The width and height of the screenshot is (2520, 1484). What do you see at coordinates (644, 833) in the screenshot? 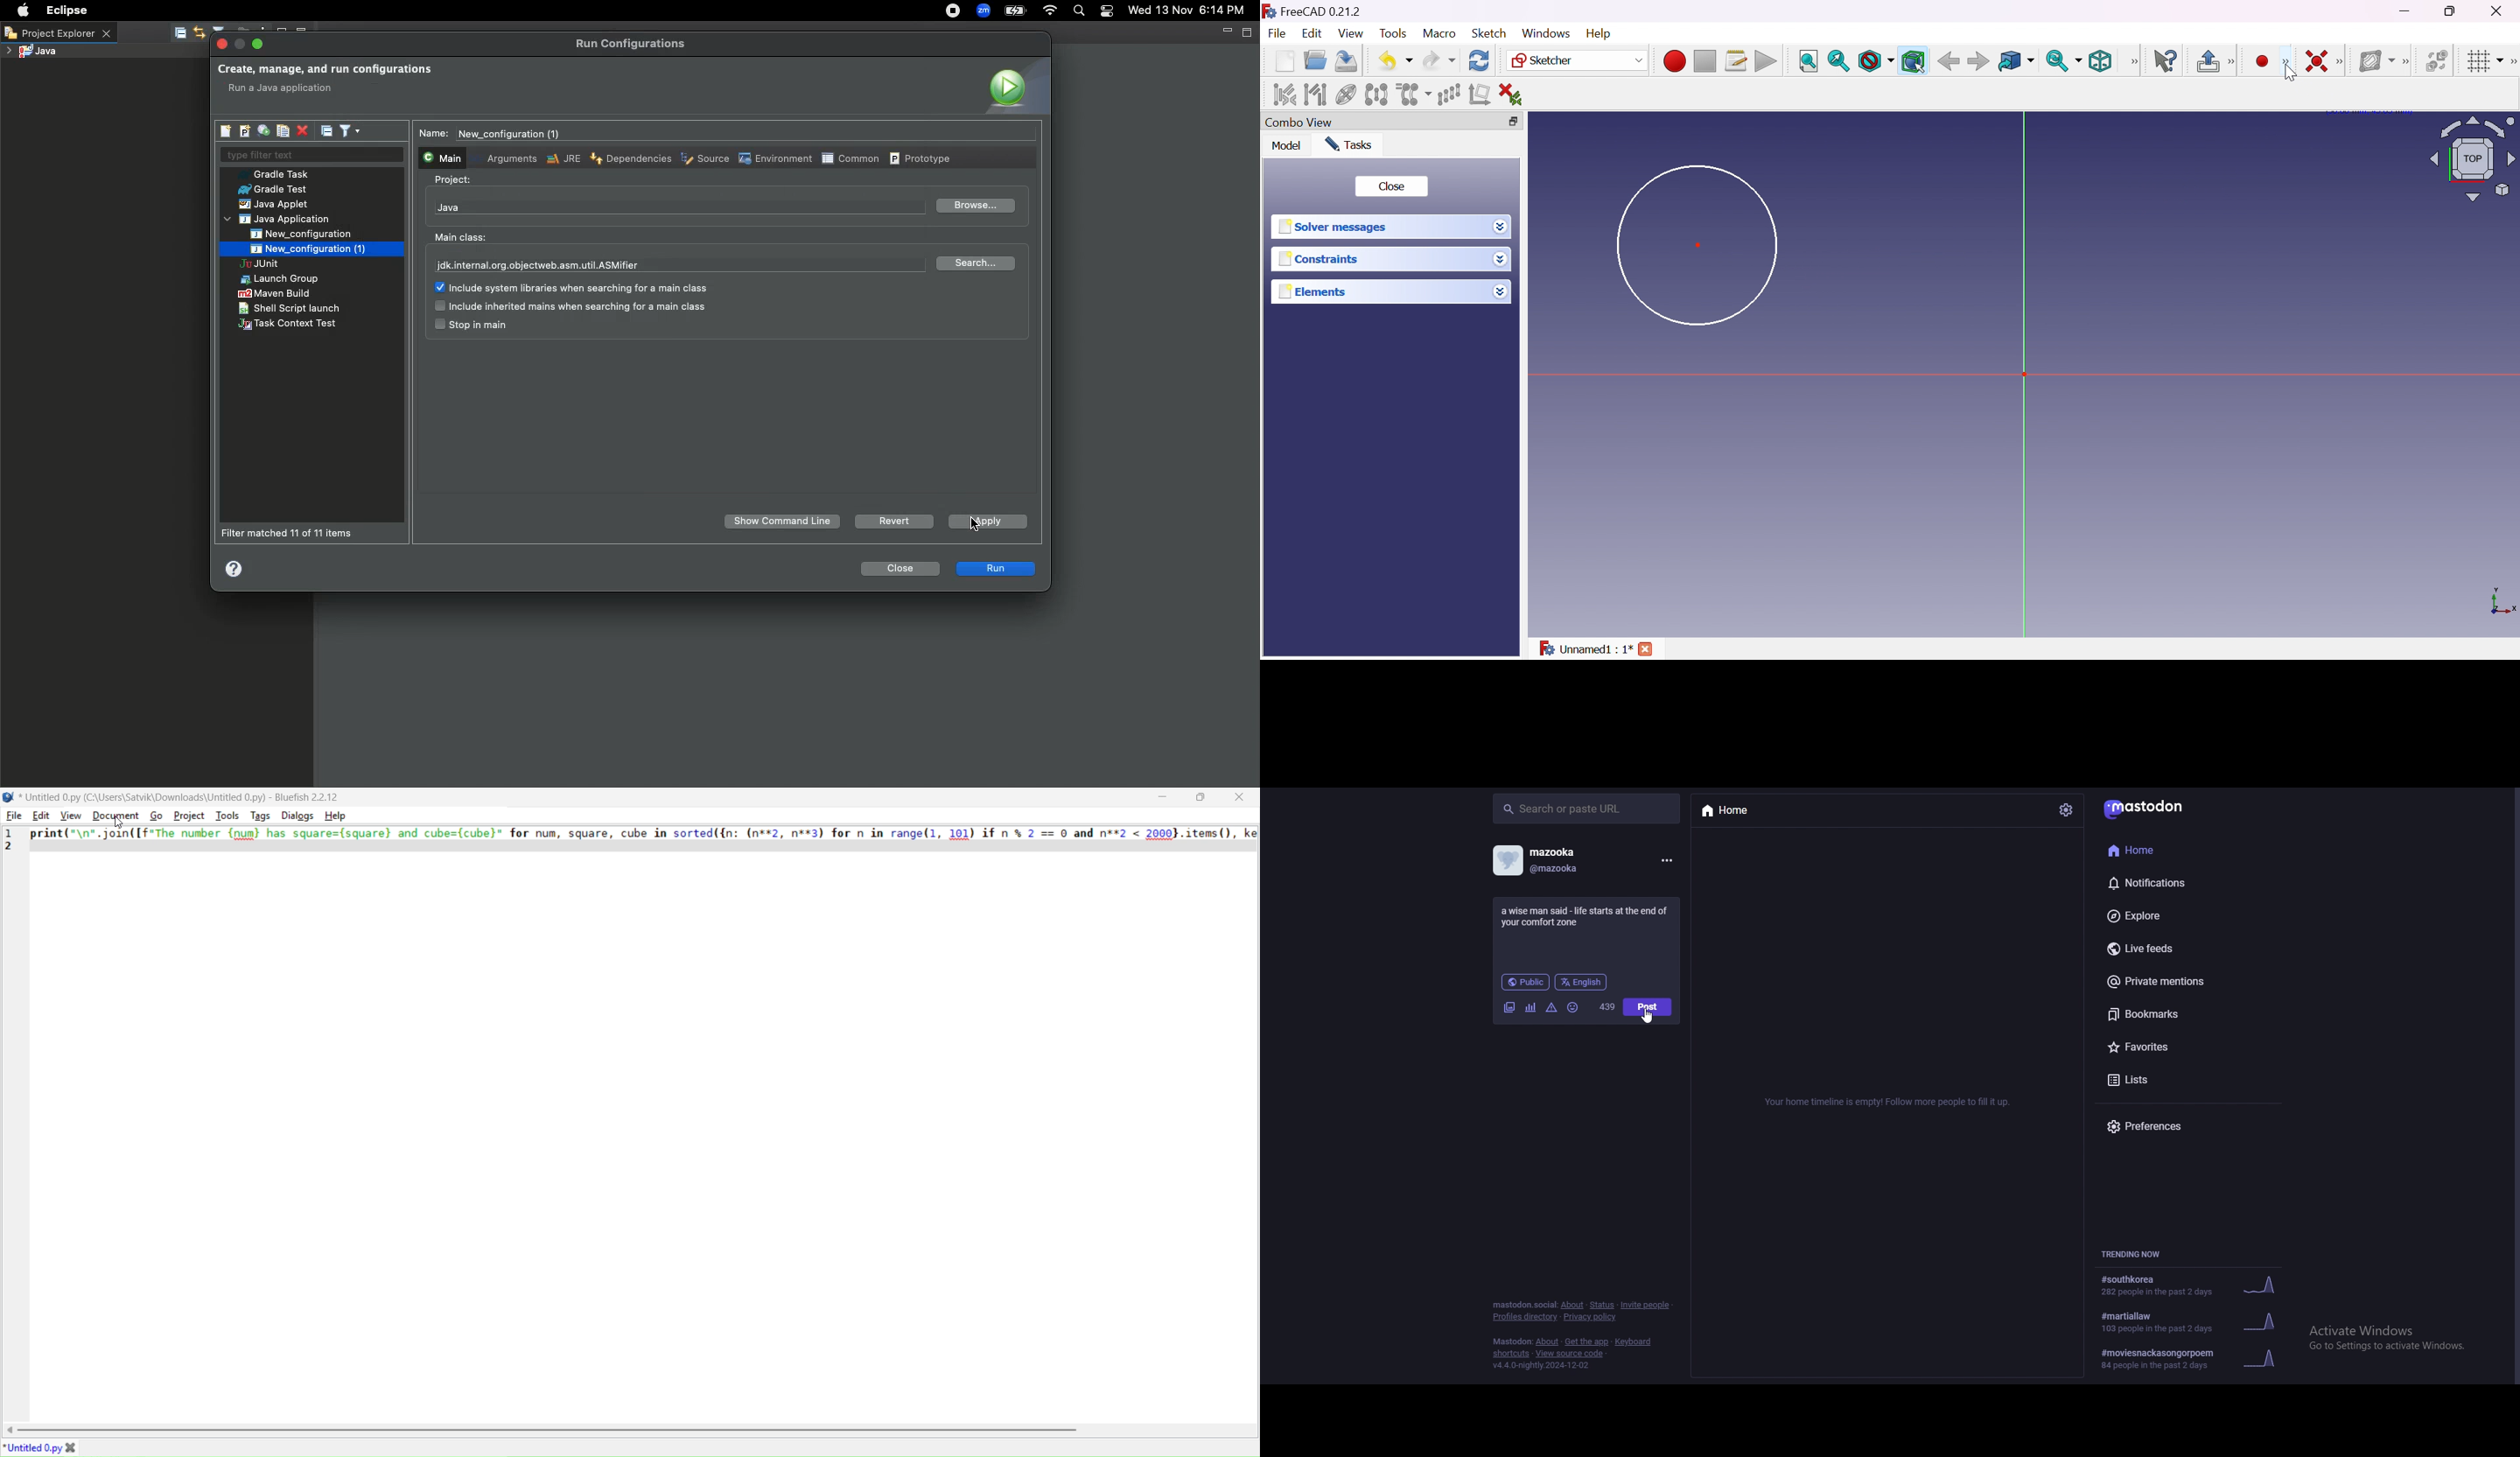
I see `print("\n",join((f"The number {num} has square=(square) and cube=(cube)" for num, square, cube in sorted({n: (n**2, n**3) for n in range (1, 101) if n % 2 == 0 and n**2  < 2000},items(), ke` at bounding box center [644, 833].